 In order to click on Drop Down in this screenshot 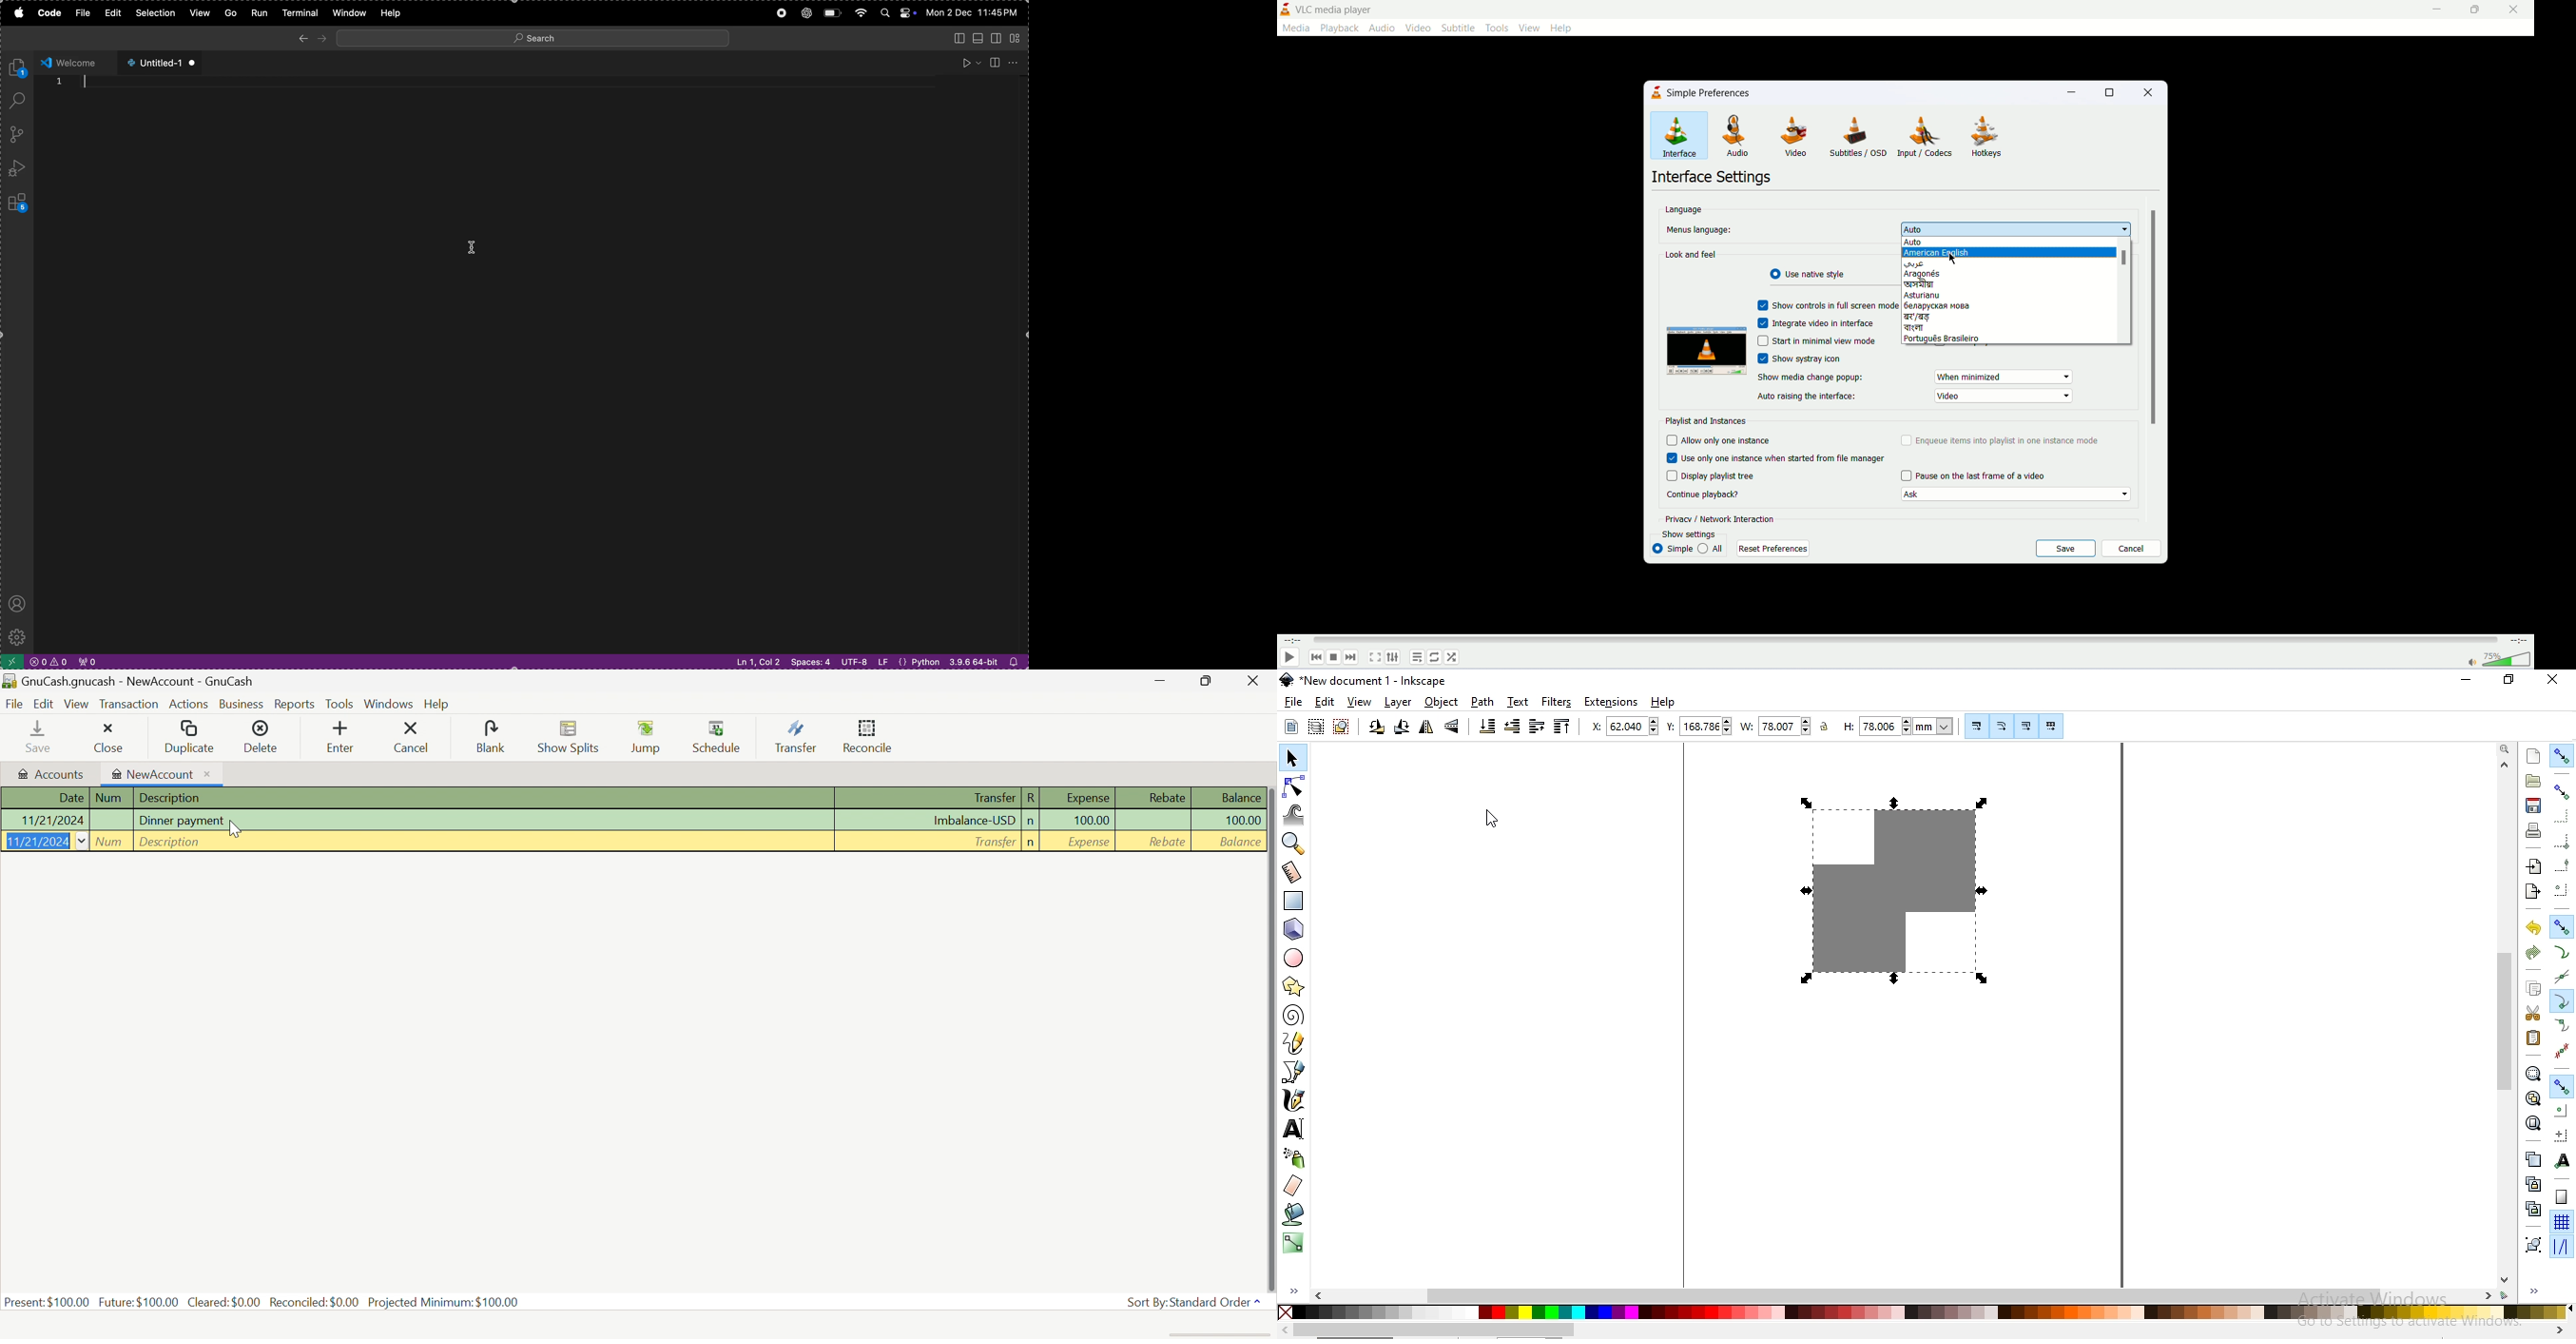, I will do `click(83, 843)`.